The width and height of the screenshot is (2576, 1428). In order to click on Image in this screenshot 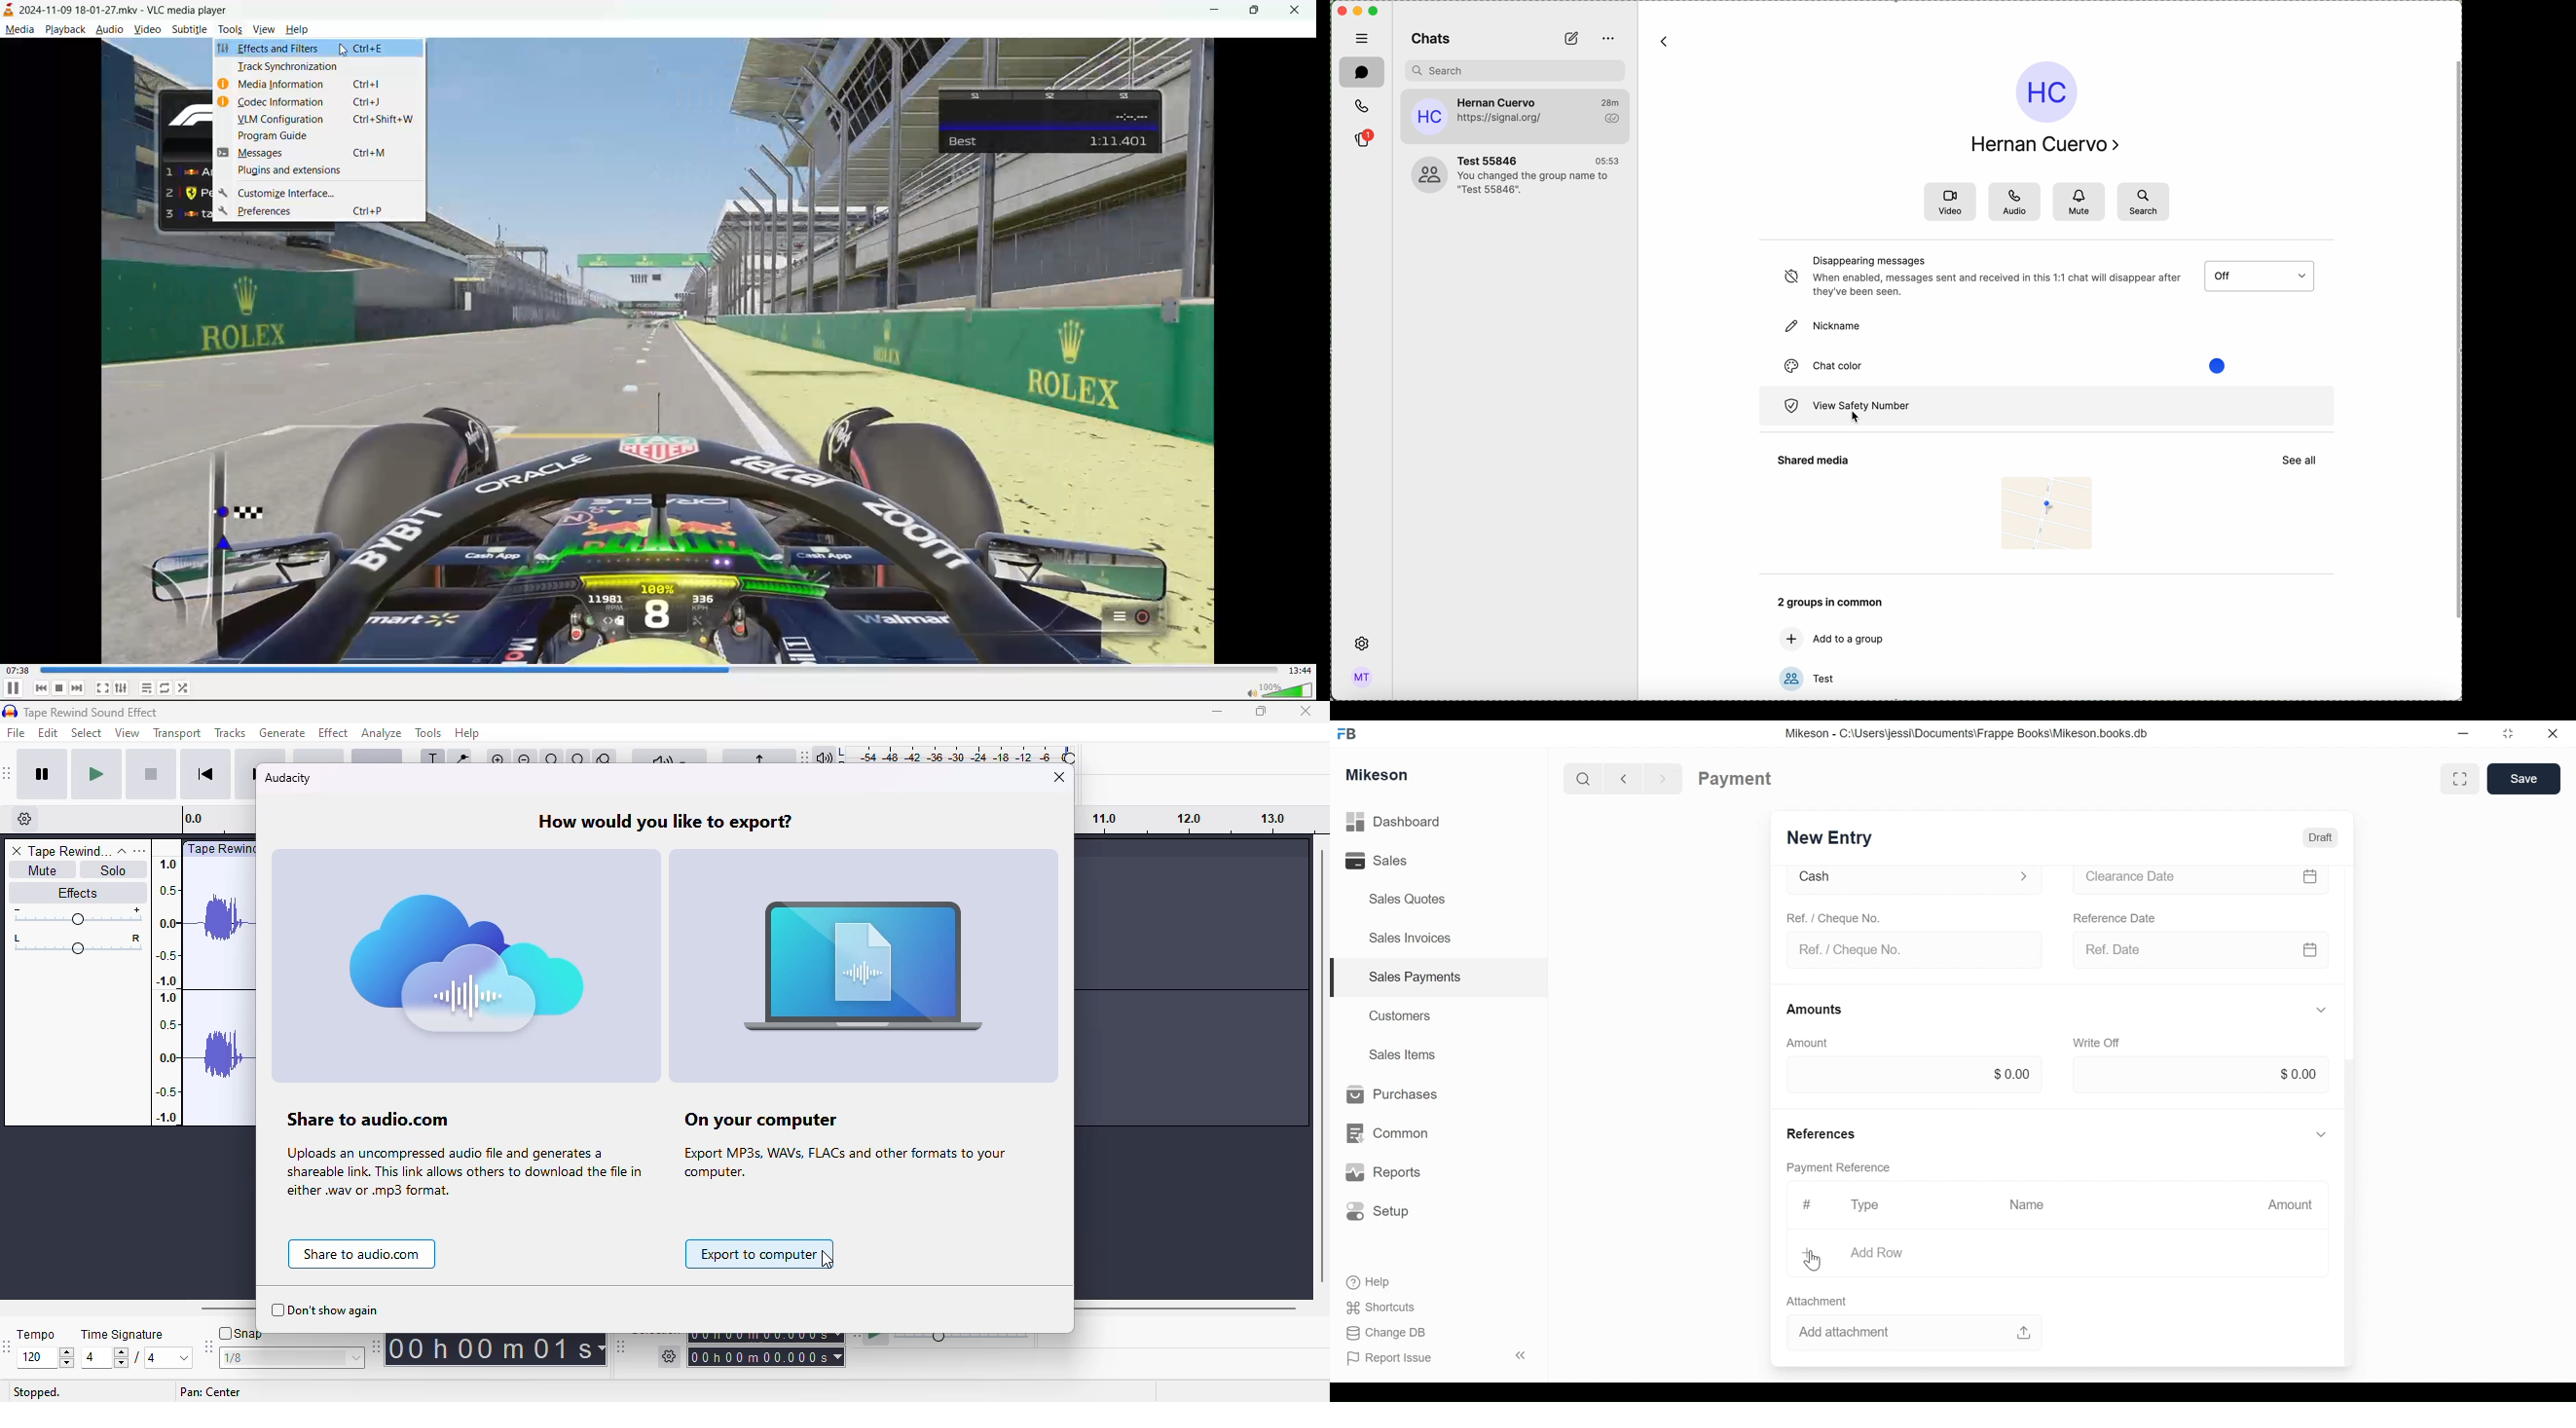, I will do `click(465, 967)`.